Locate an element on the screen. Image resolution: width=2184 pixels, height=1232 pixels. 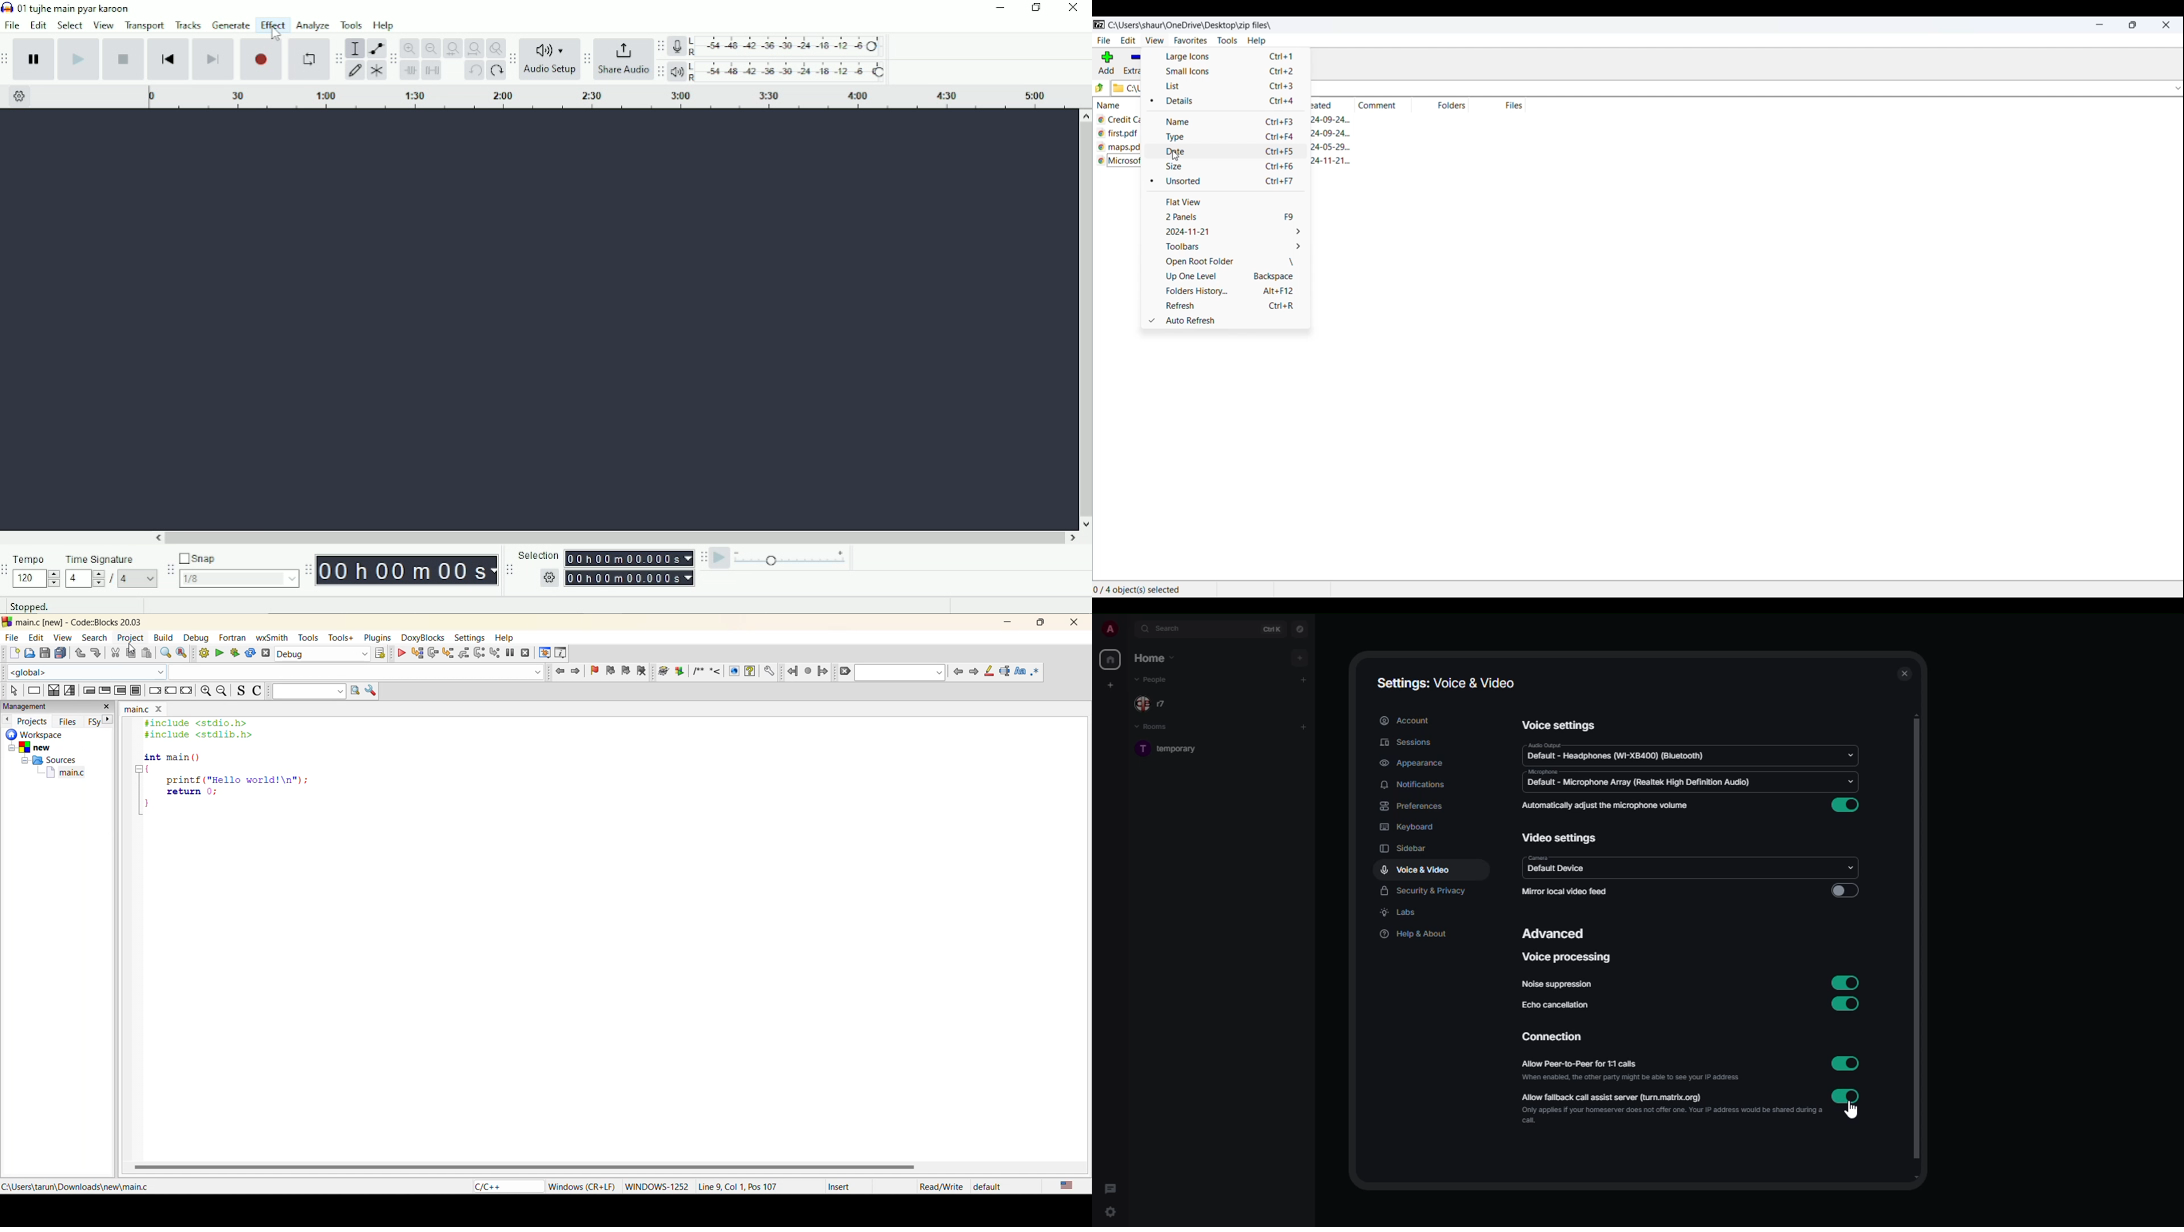
mirror local video feed is located at coordinates (1565, 892).